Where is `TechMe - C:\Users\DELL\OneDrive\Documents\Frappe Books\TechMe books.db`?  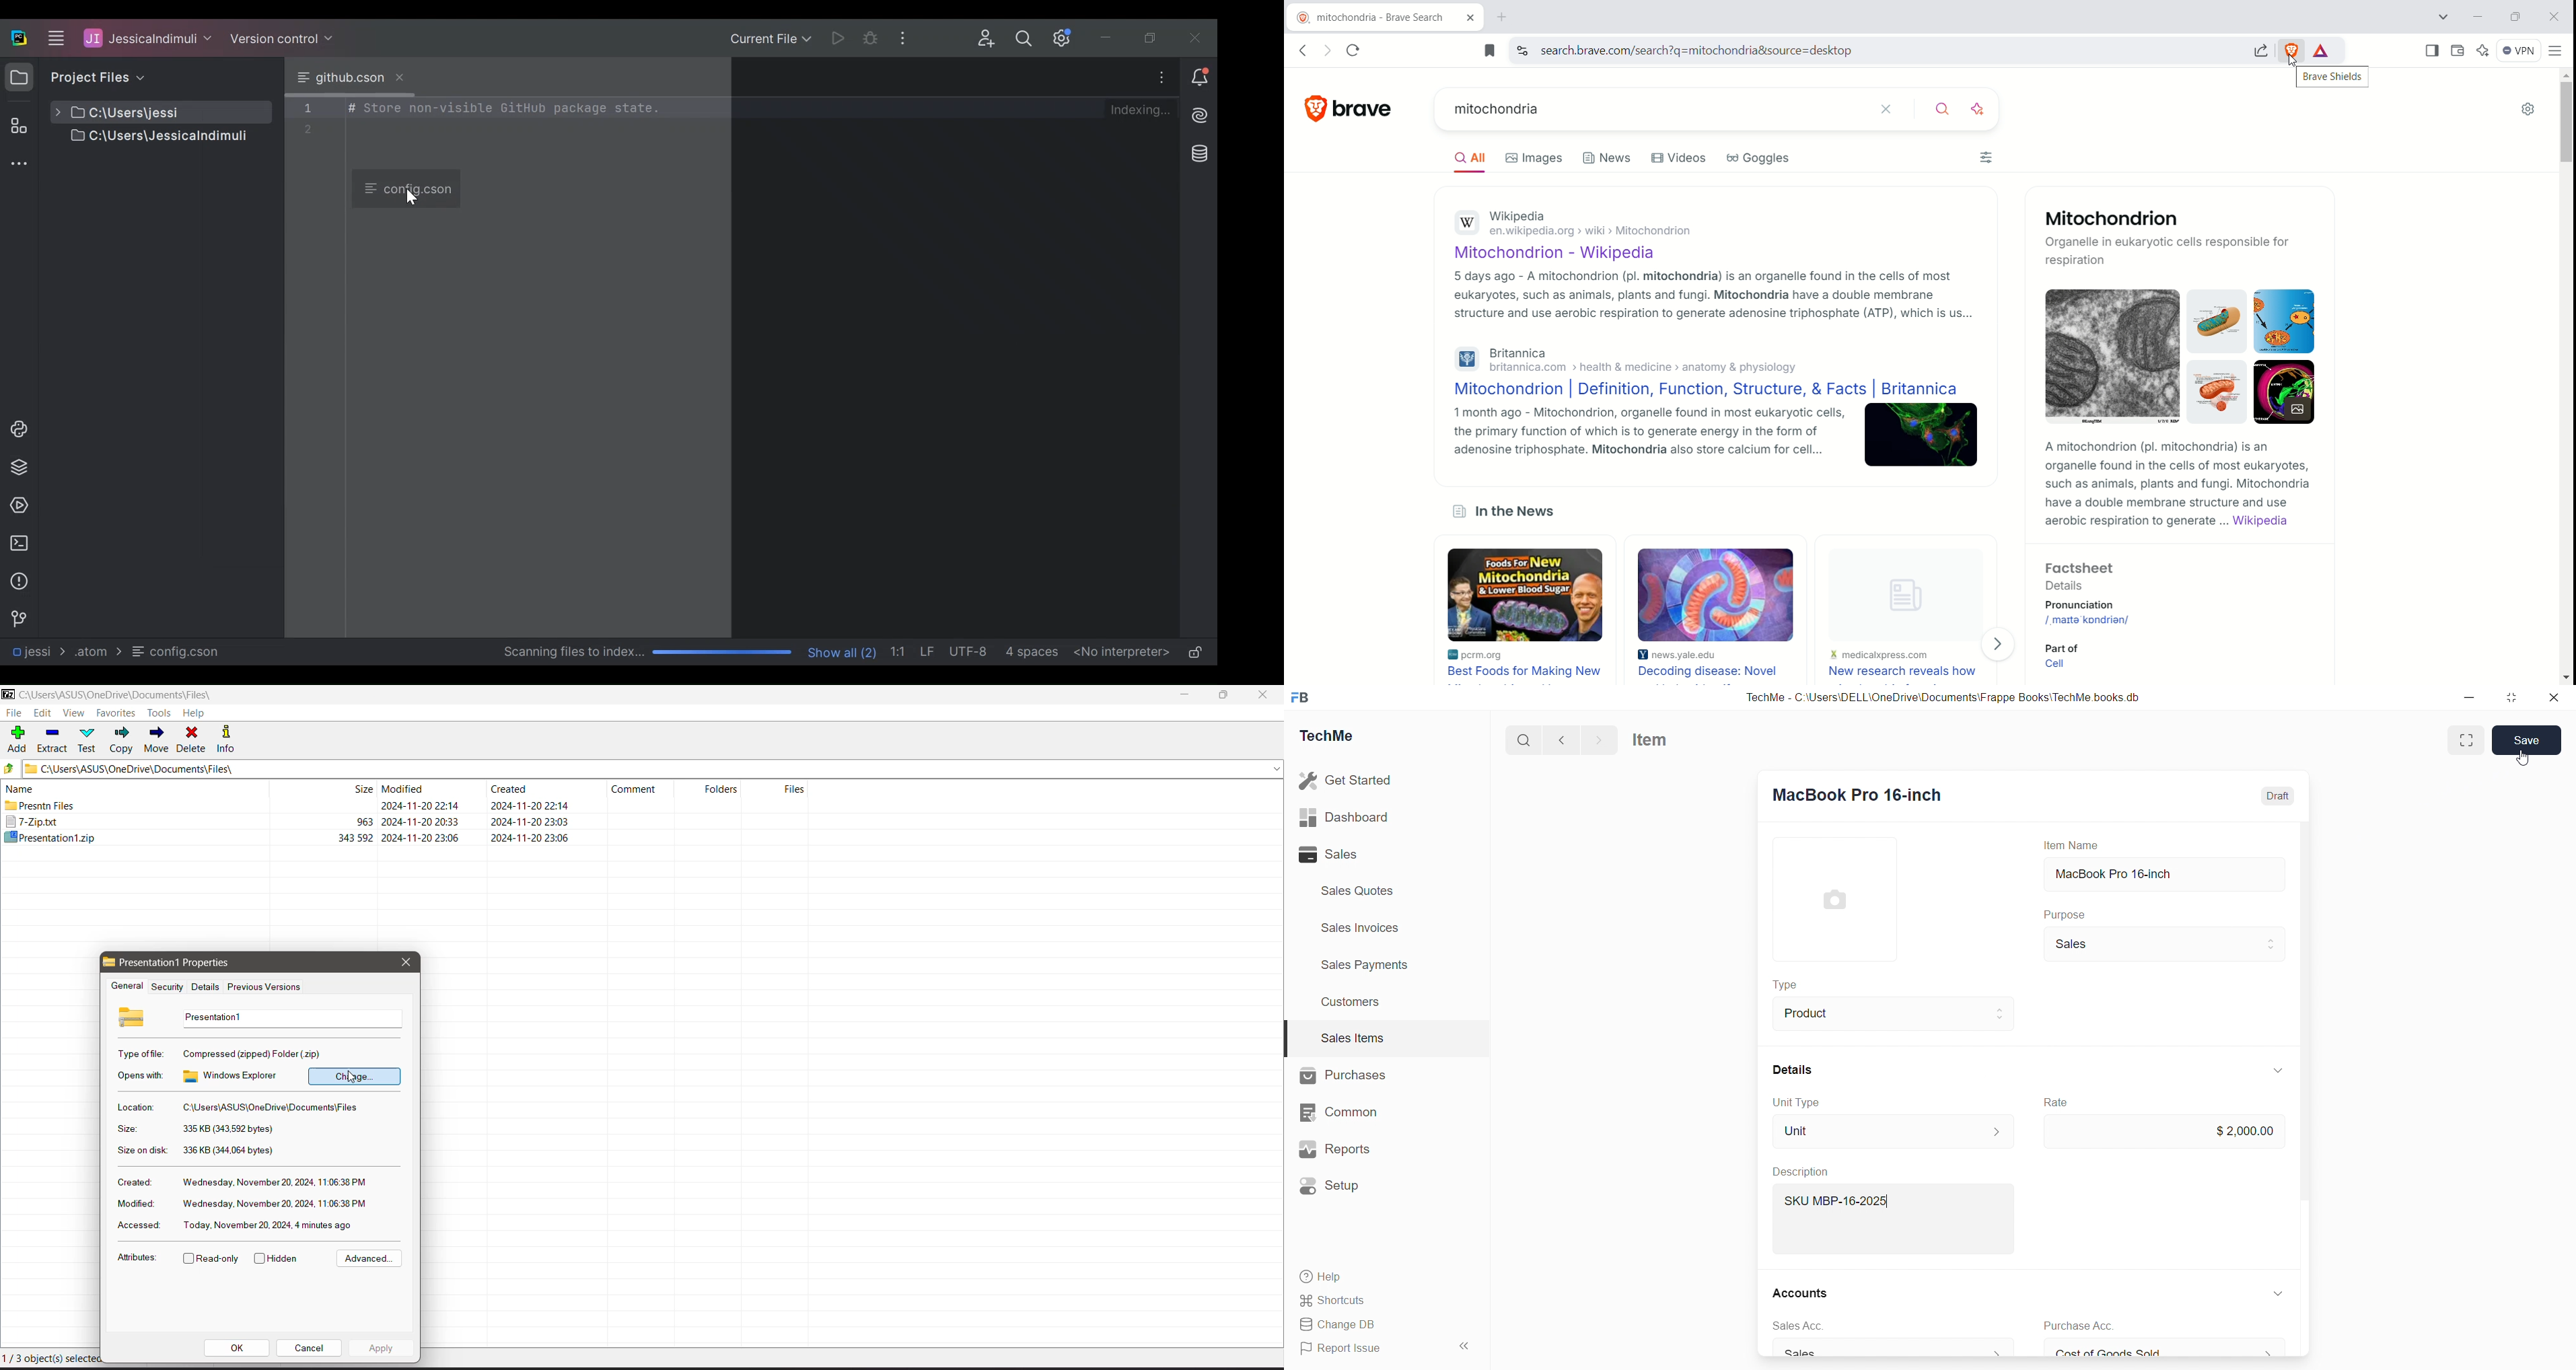 TechMe - C:\Users\DELL\OneDrive\Documents\Frappe Books\TechMe books.db is located at coordinates (1944, 697).